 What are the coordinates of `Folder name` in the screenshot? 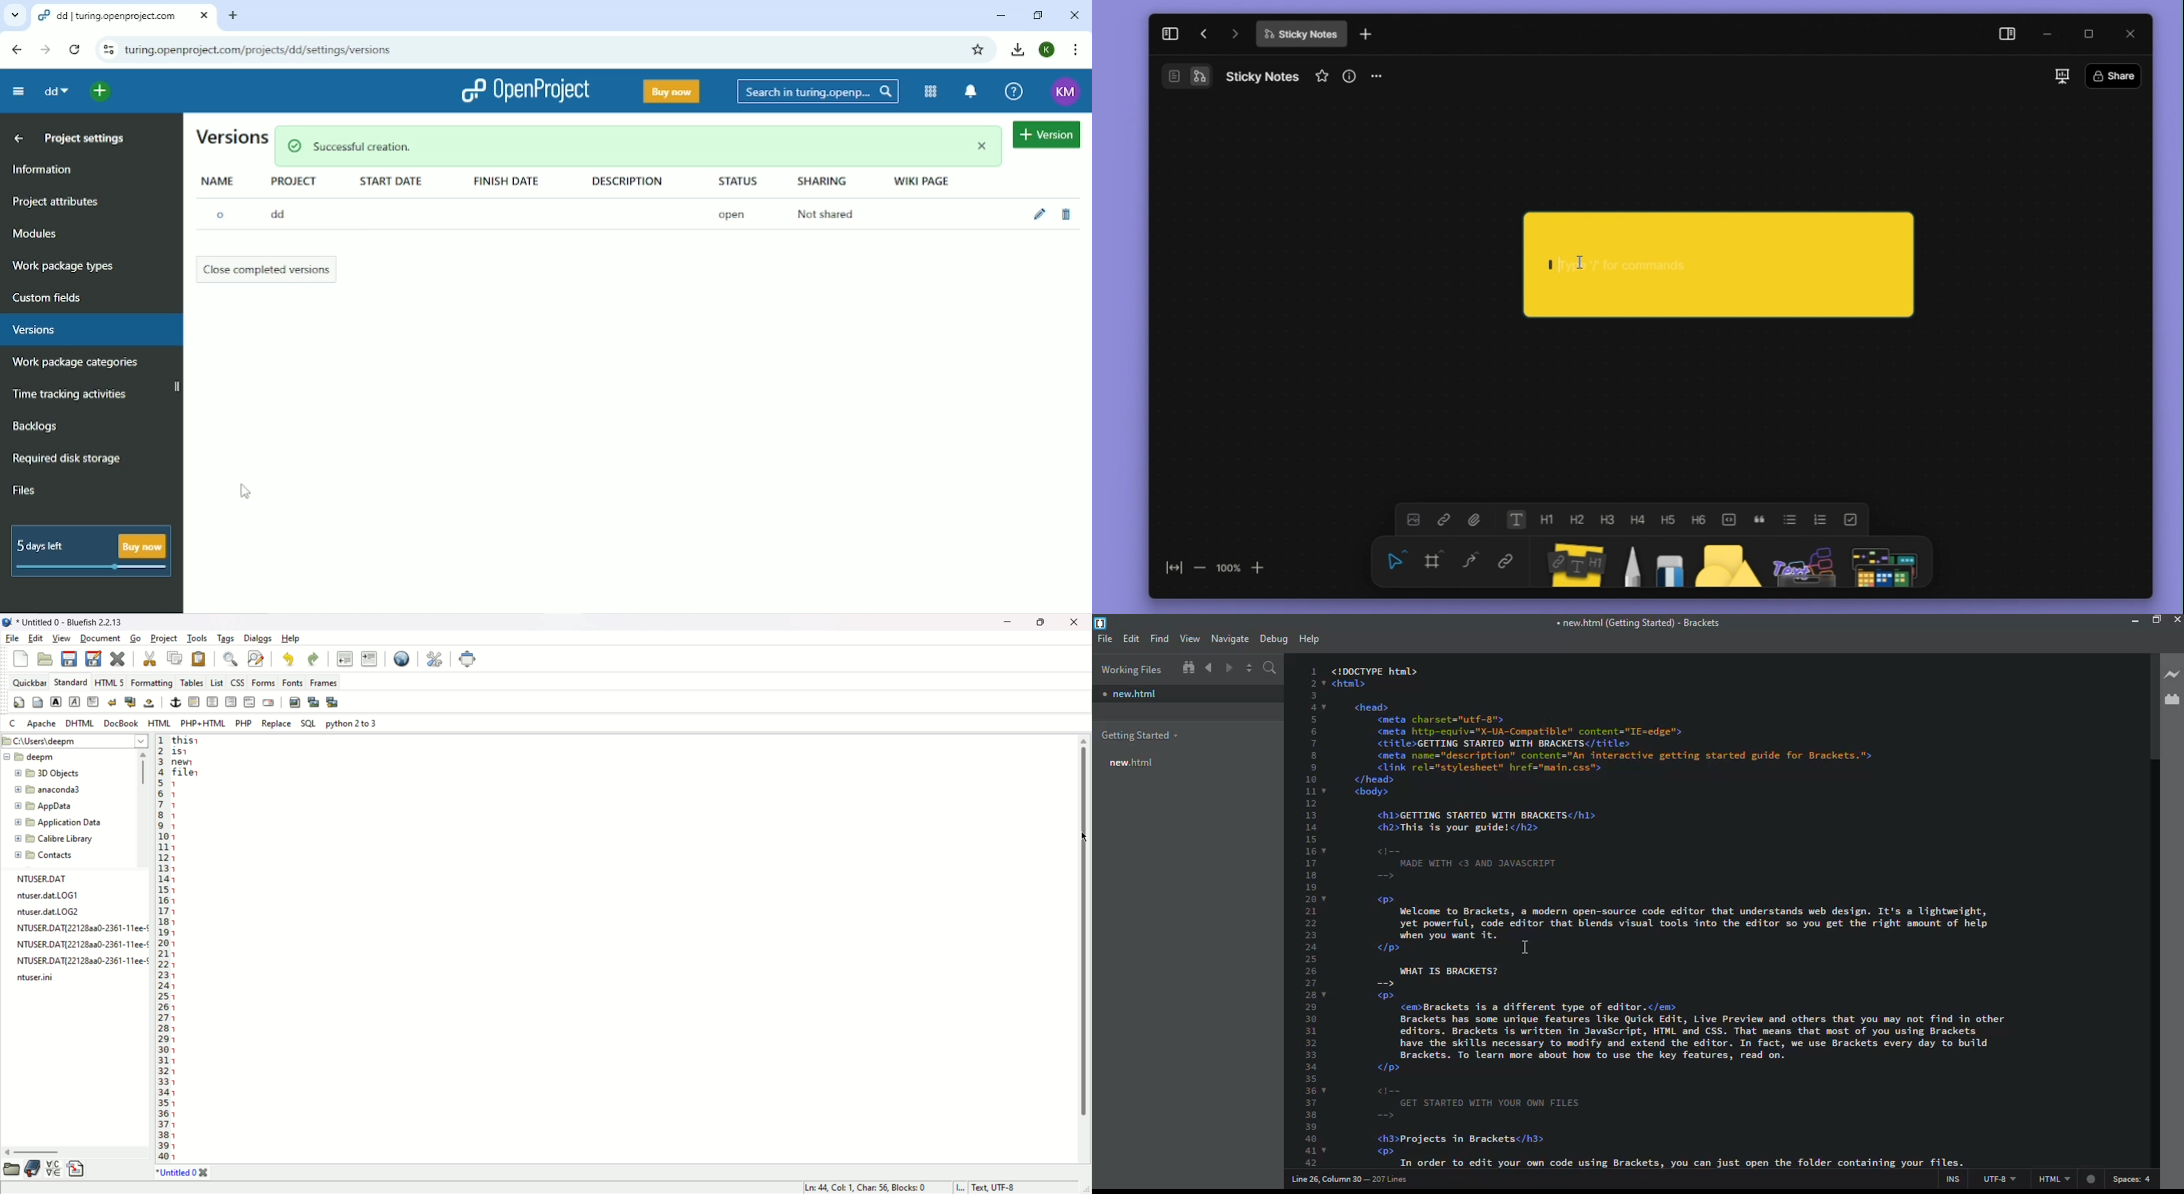 It's located at (54, 774).